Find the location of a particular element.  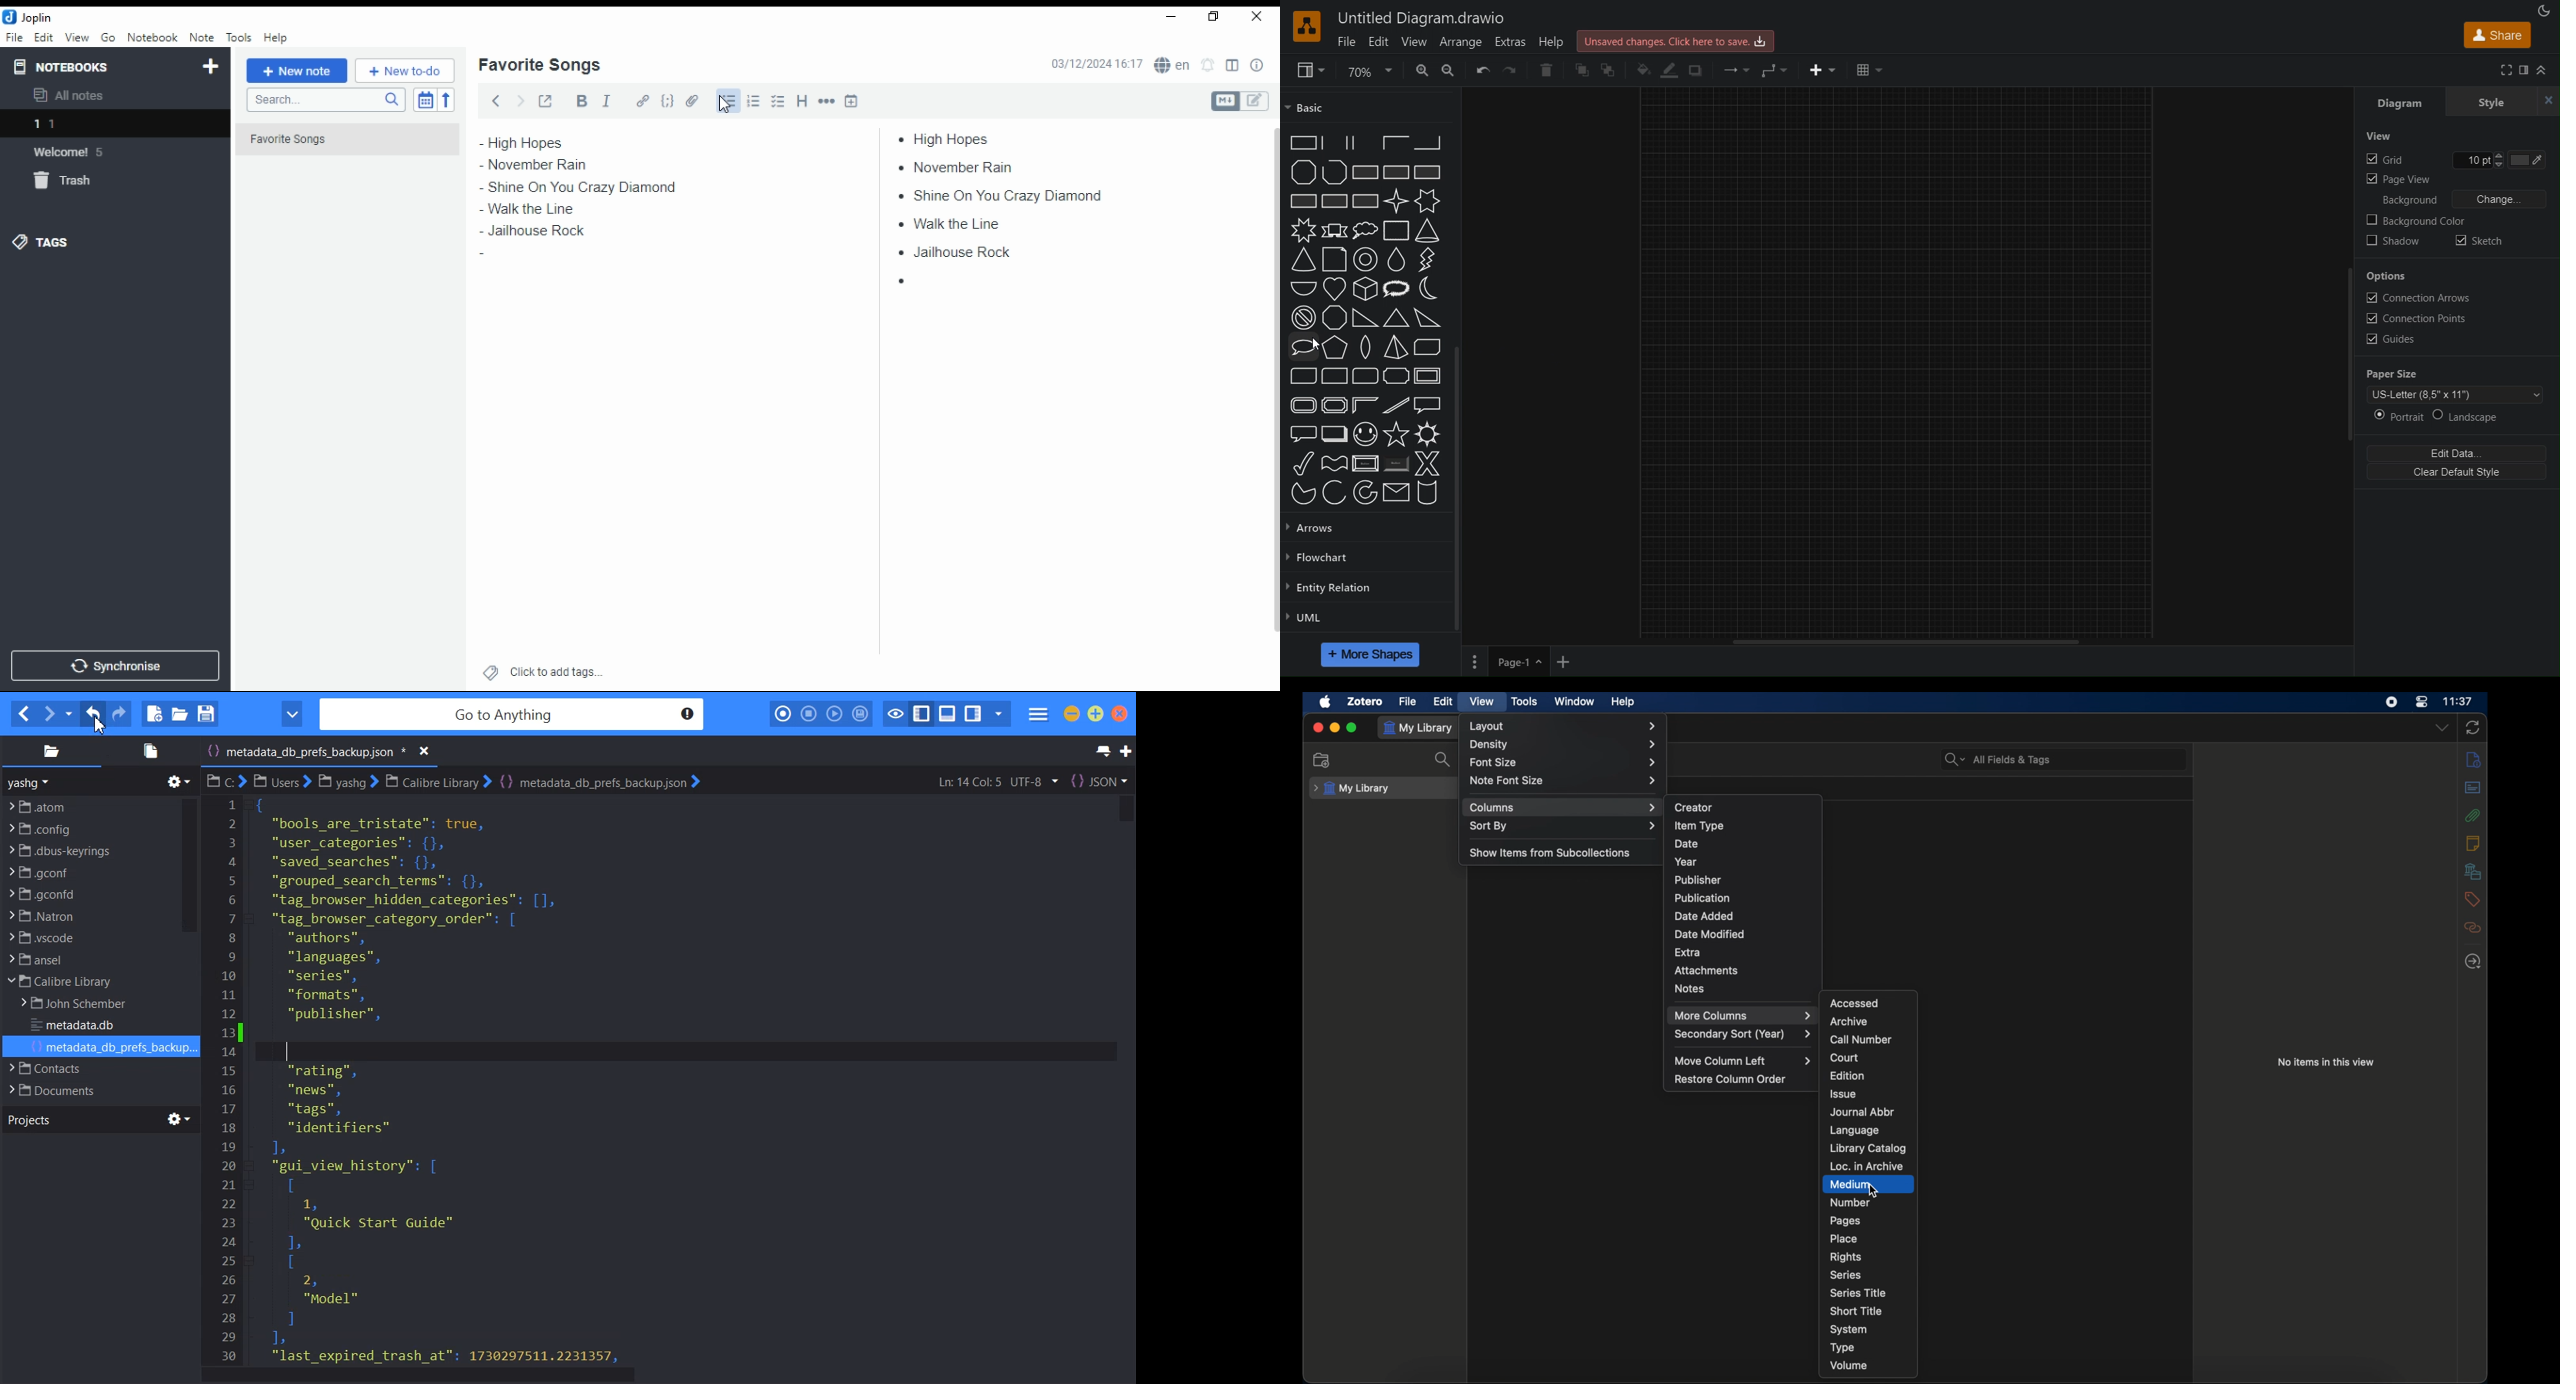

Toggle Focus Mode is located at coordinates (895, 714).